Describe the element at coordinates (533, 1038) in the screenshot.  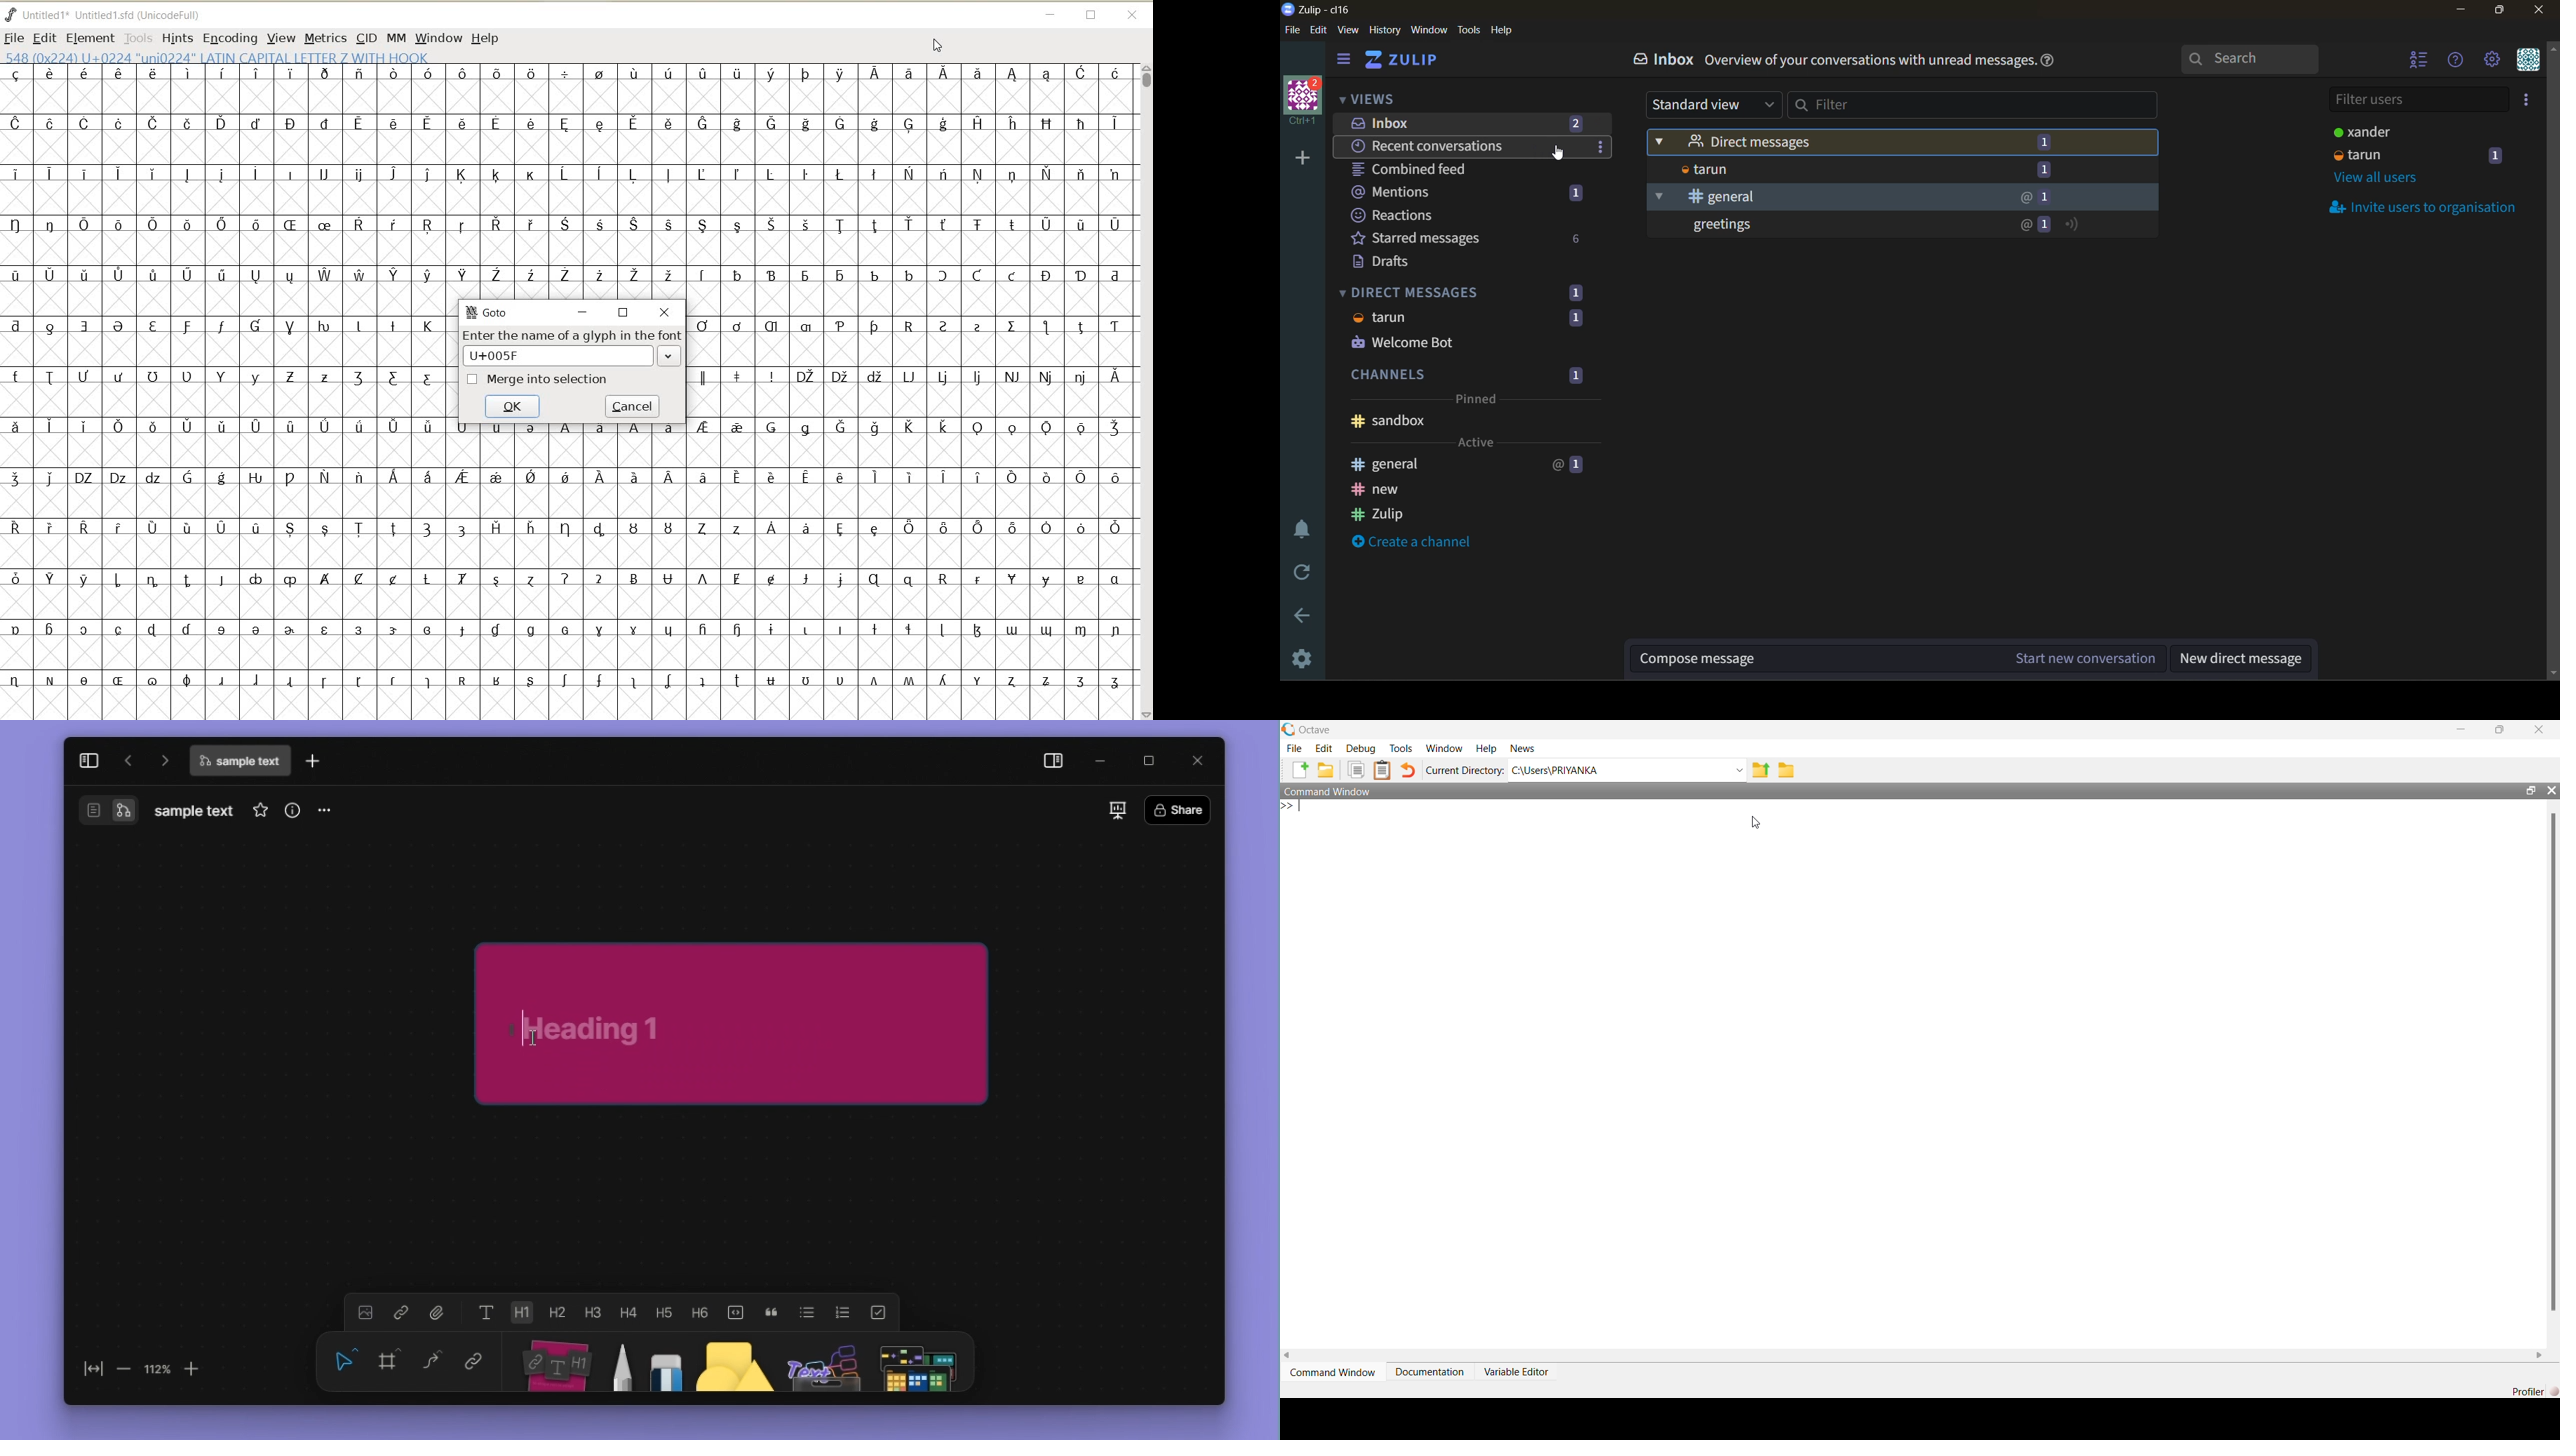
I see `cursor` at that location.